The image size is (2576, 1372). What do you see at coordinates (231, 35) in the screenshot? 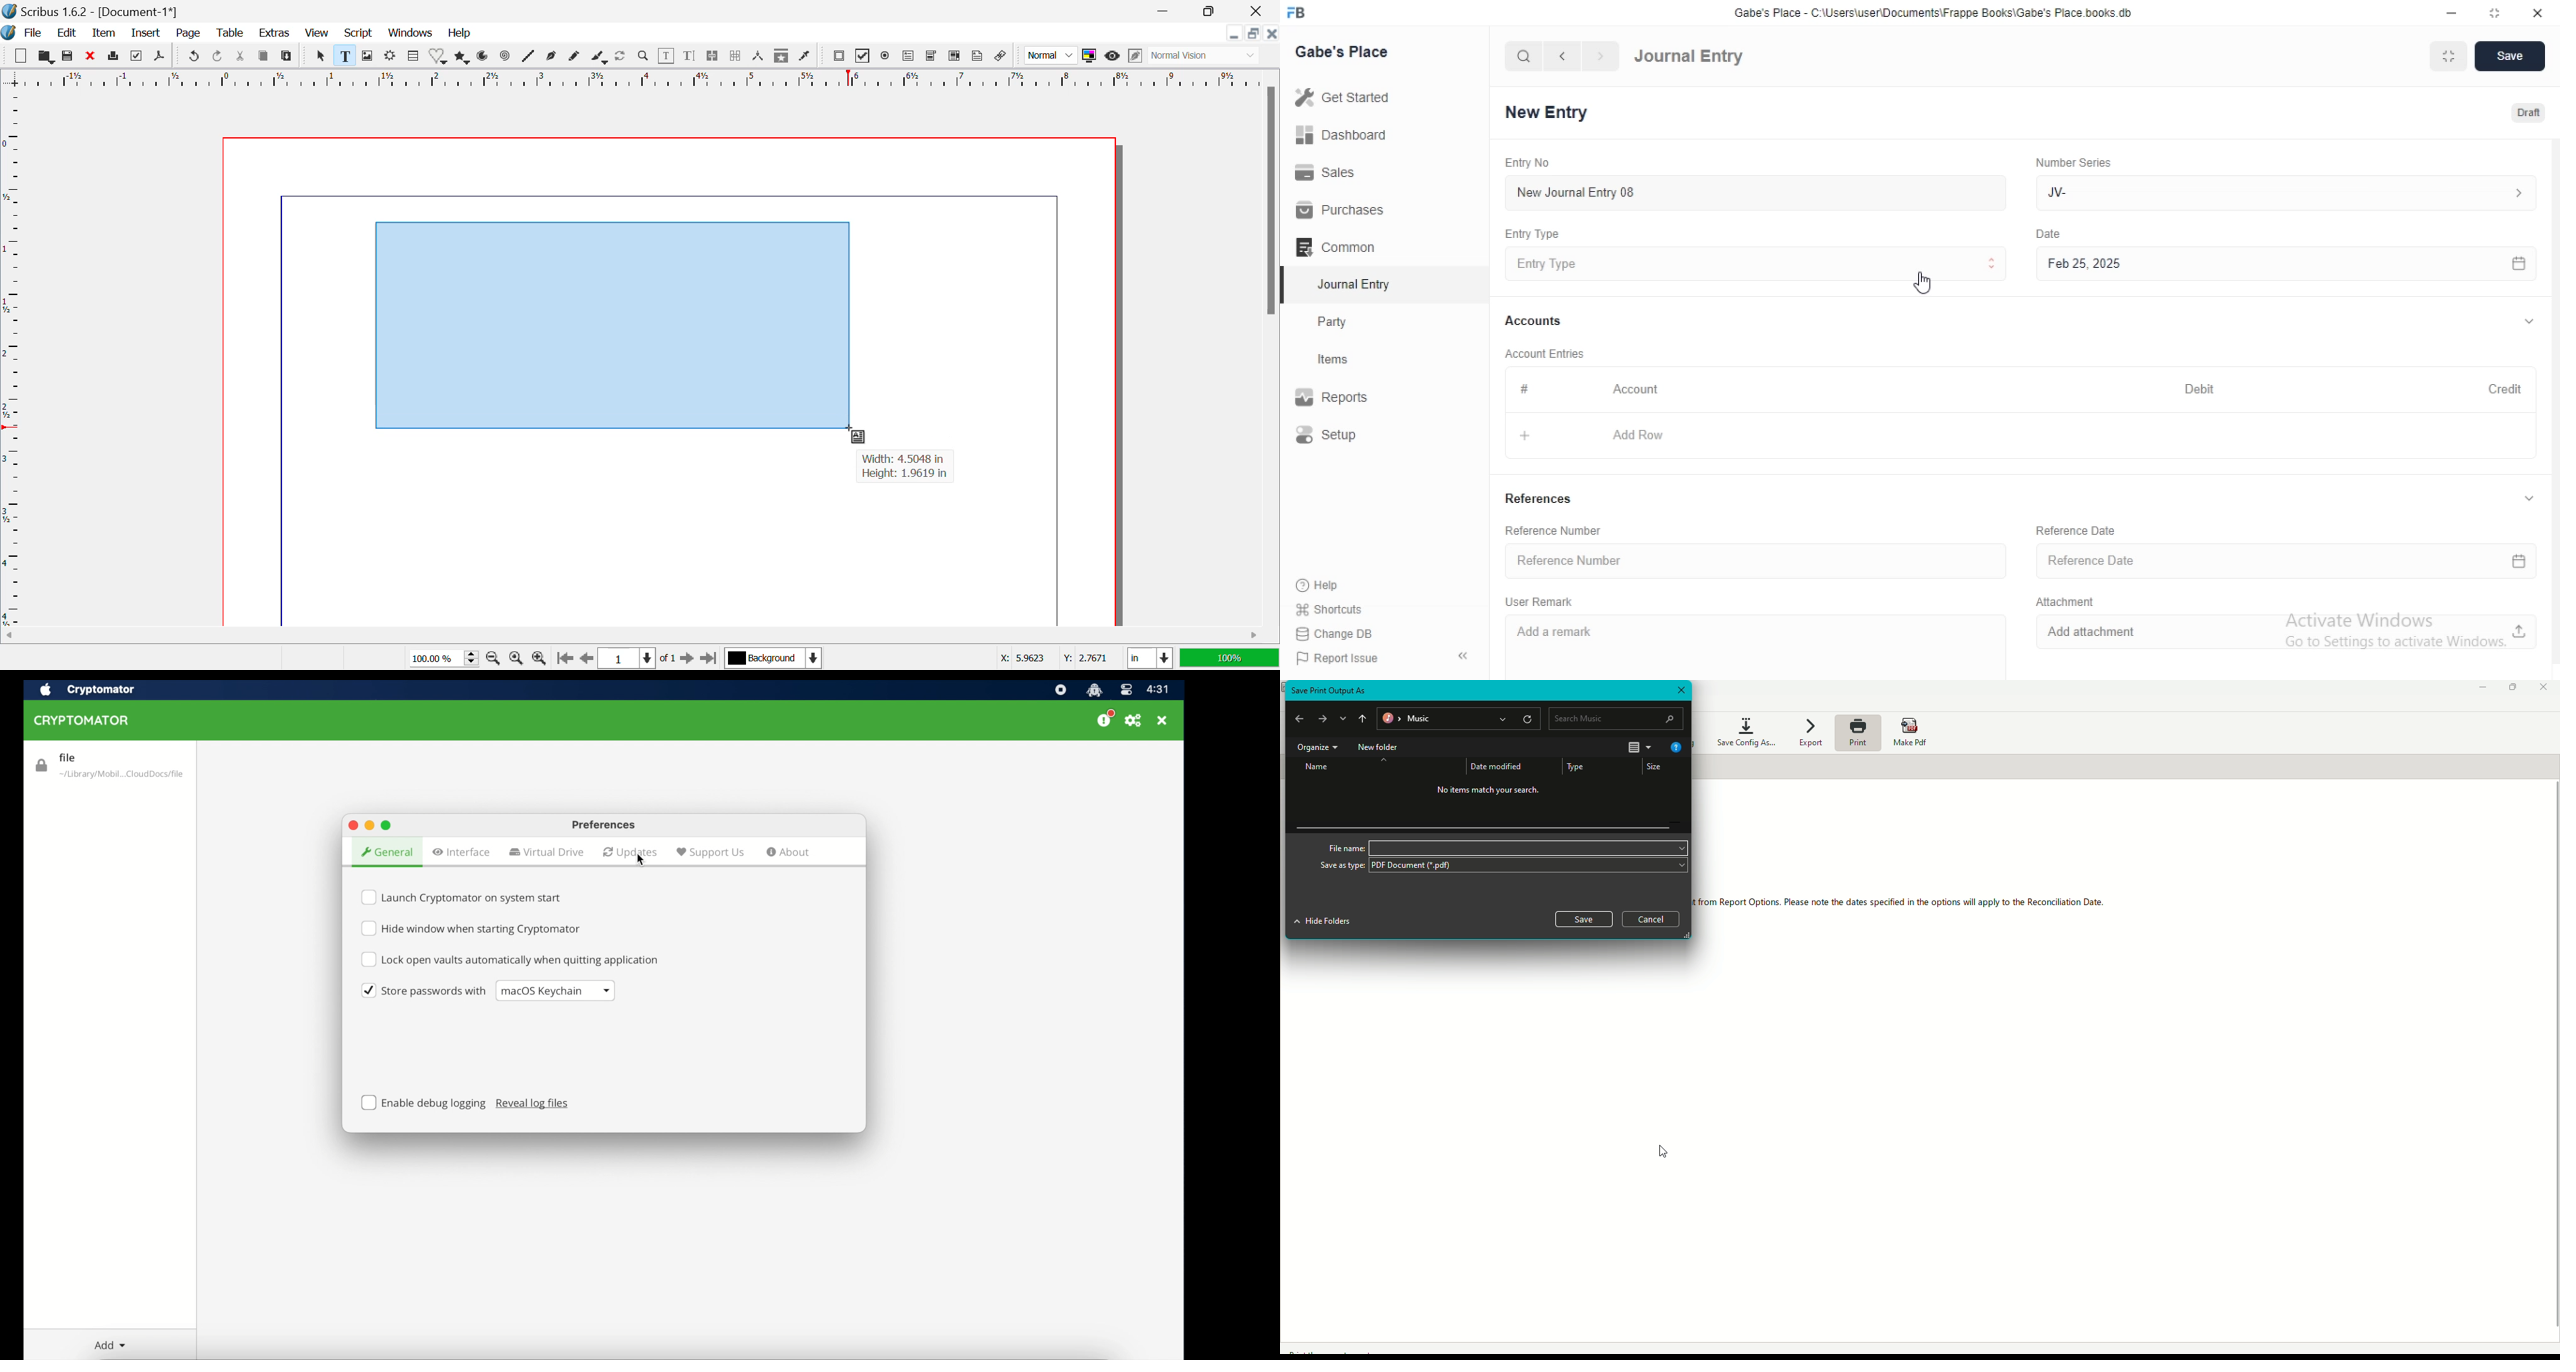
I see `Table` at bounding box center [231, 35].